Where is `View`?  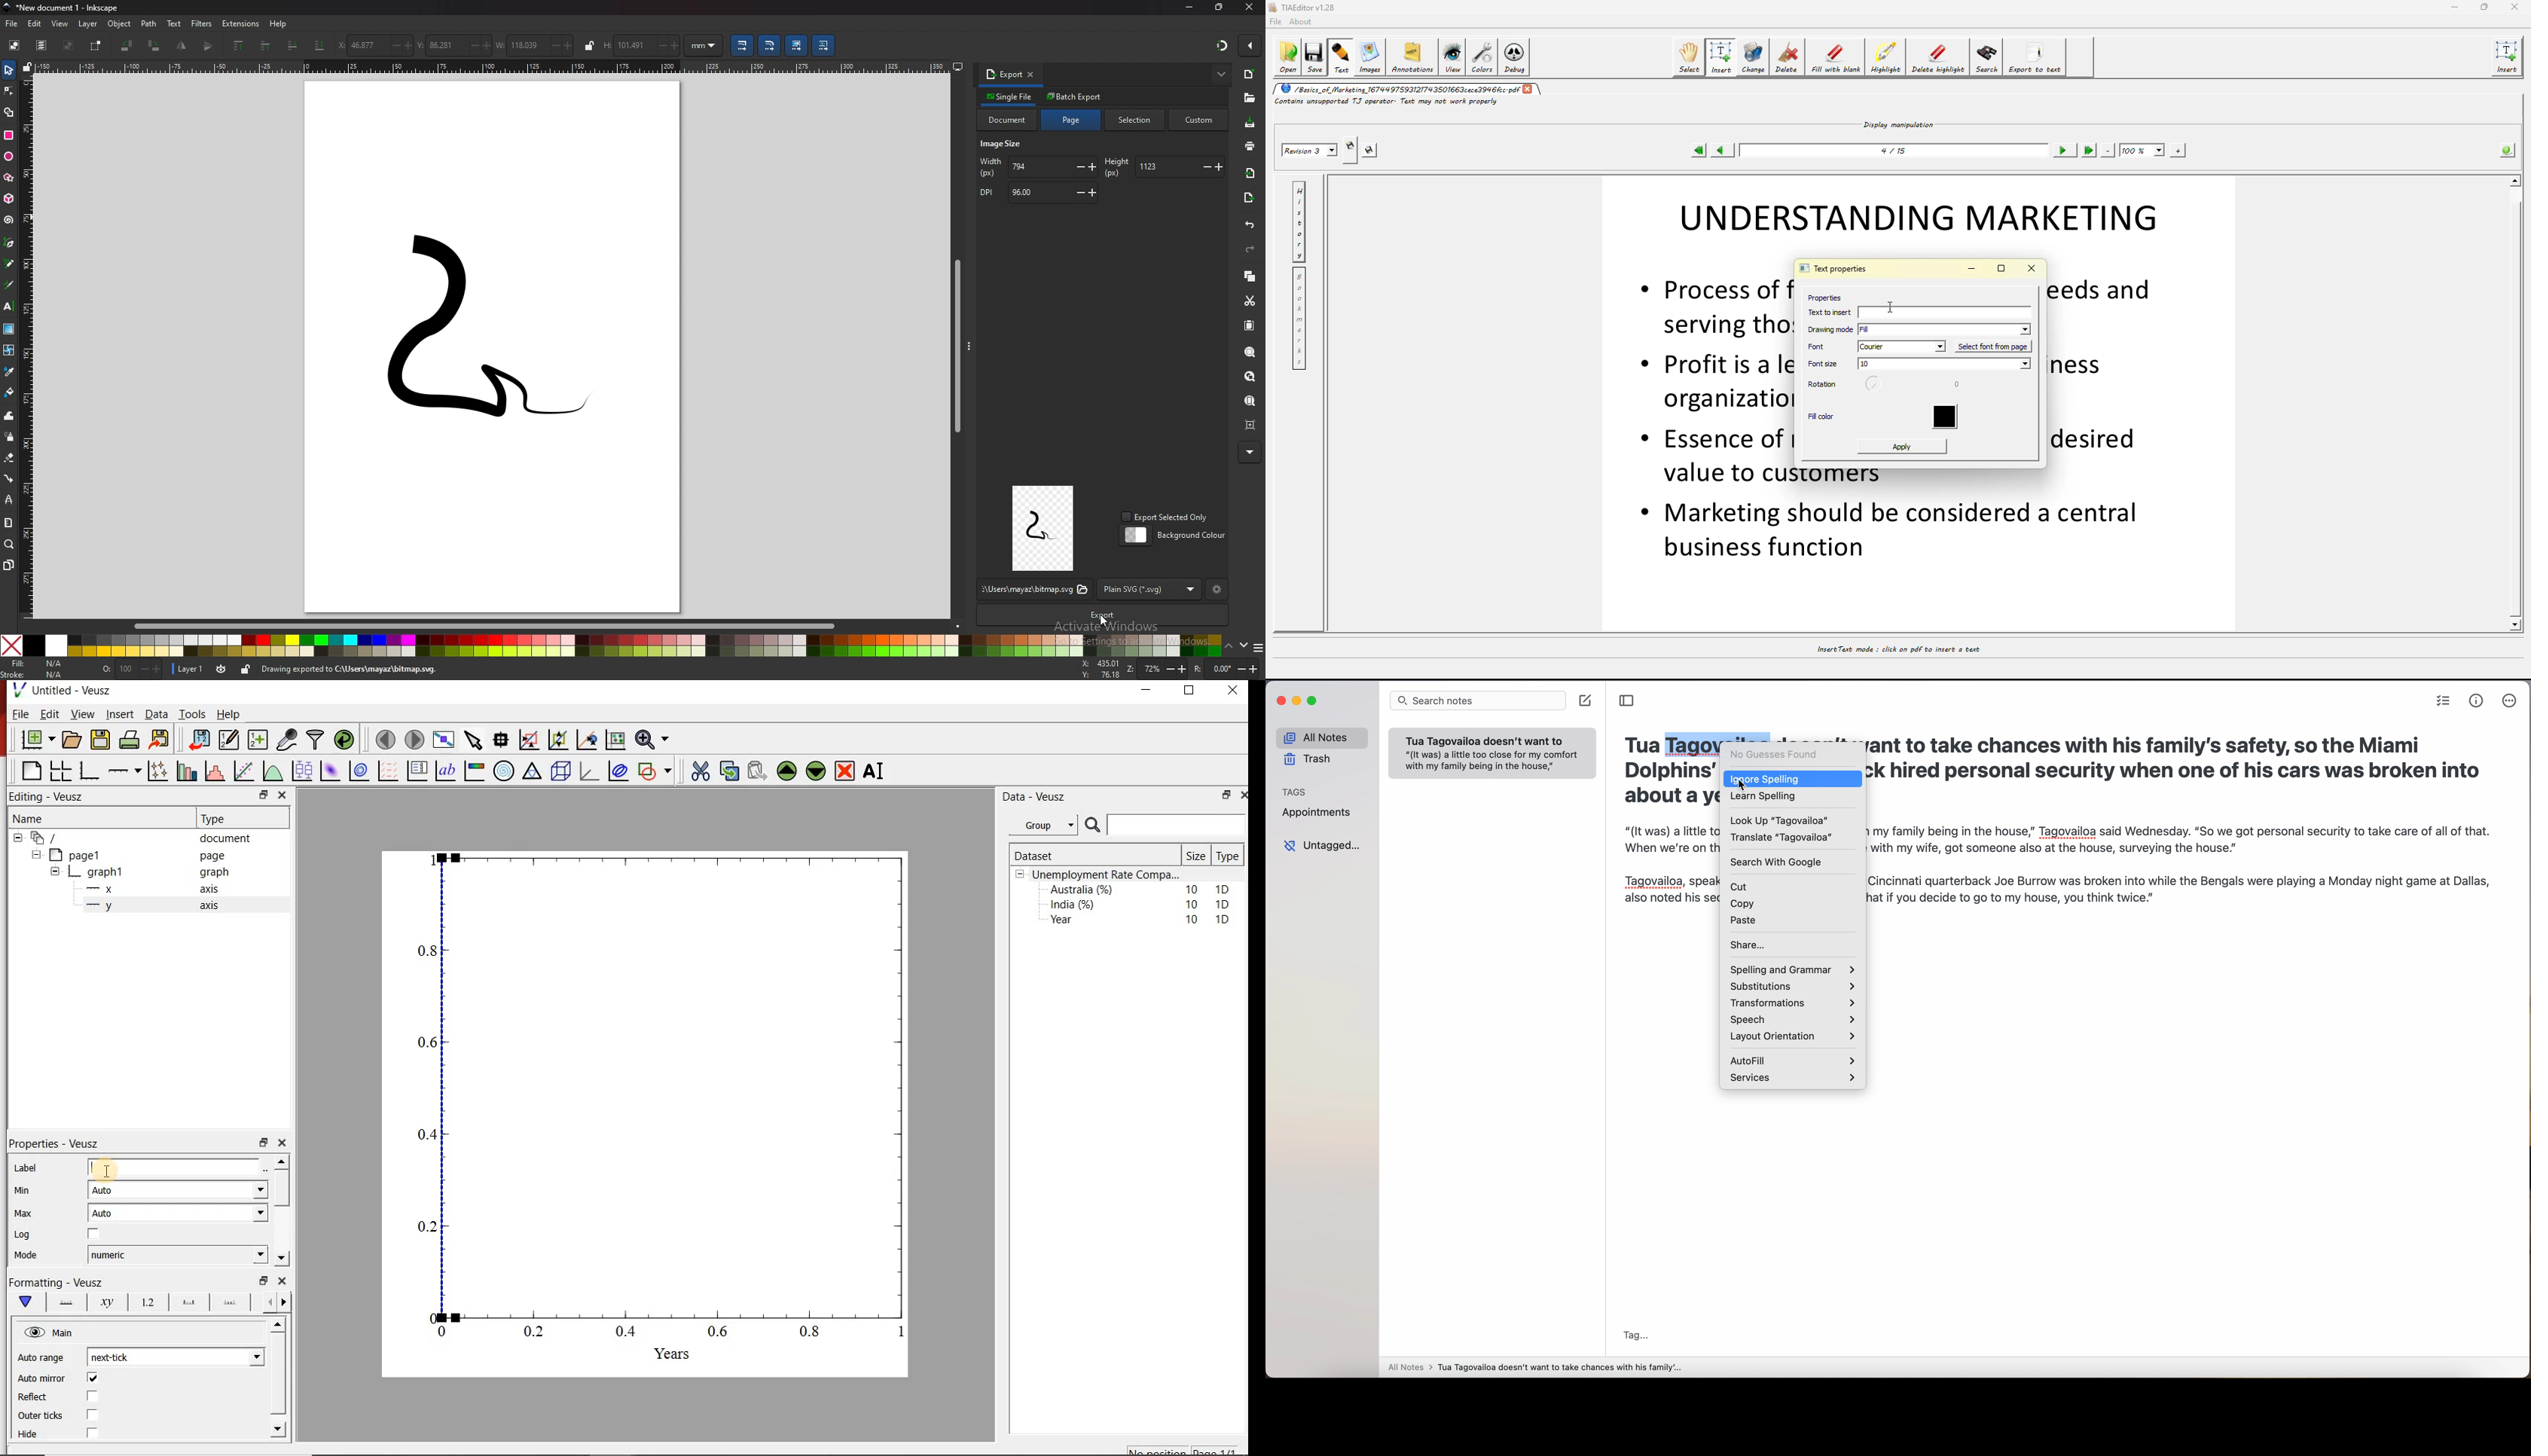
View is located at coordinates (81, 714).